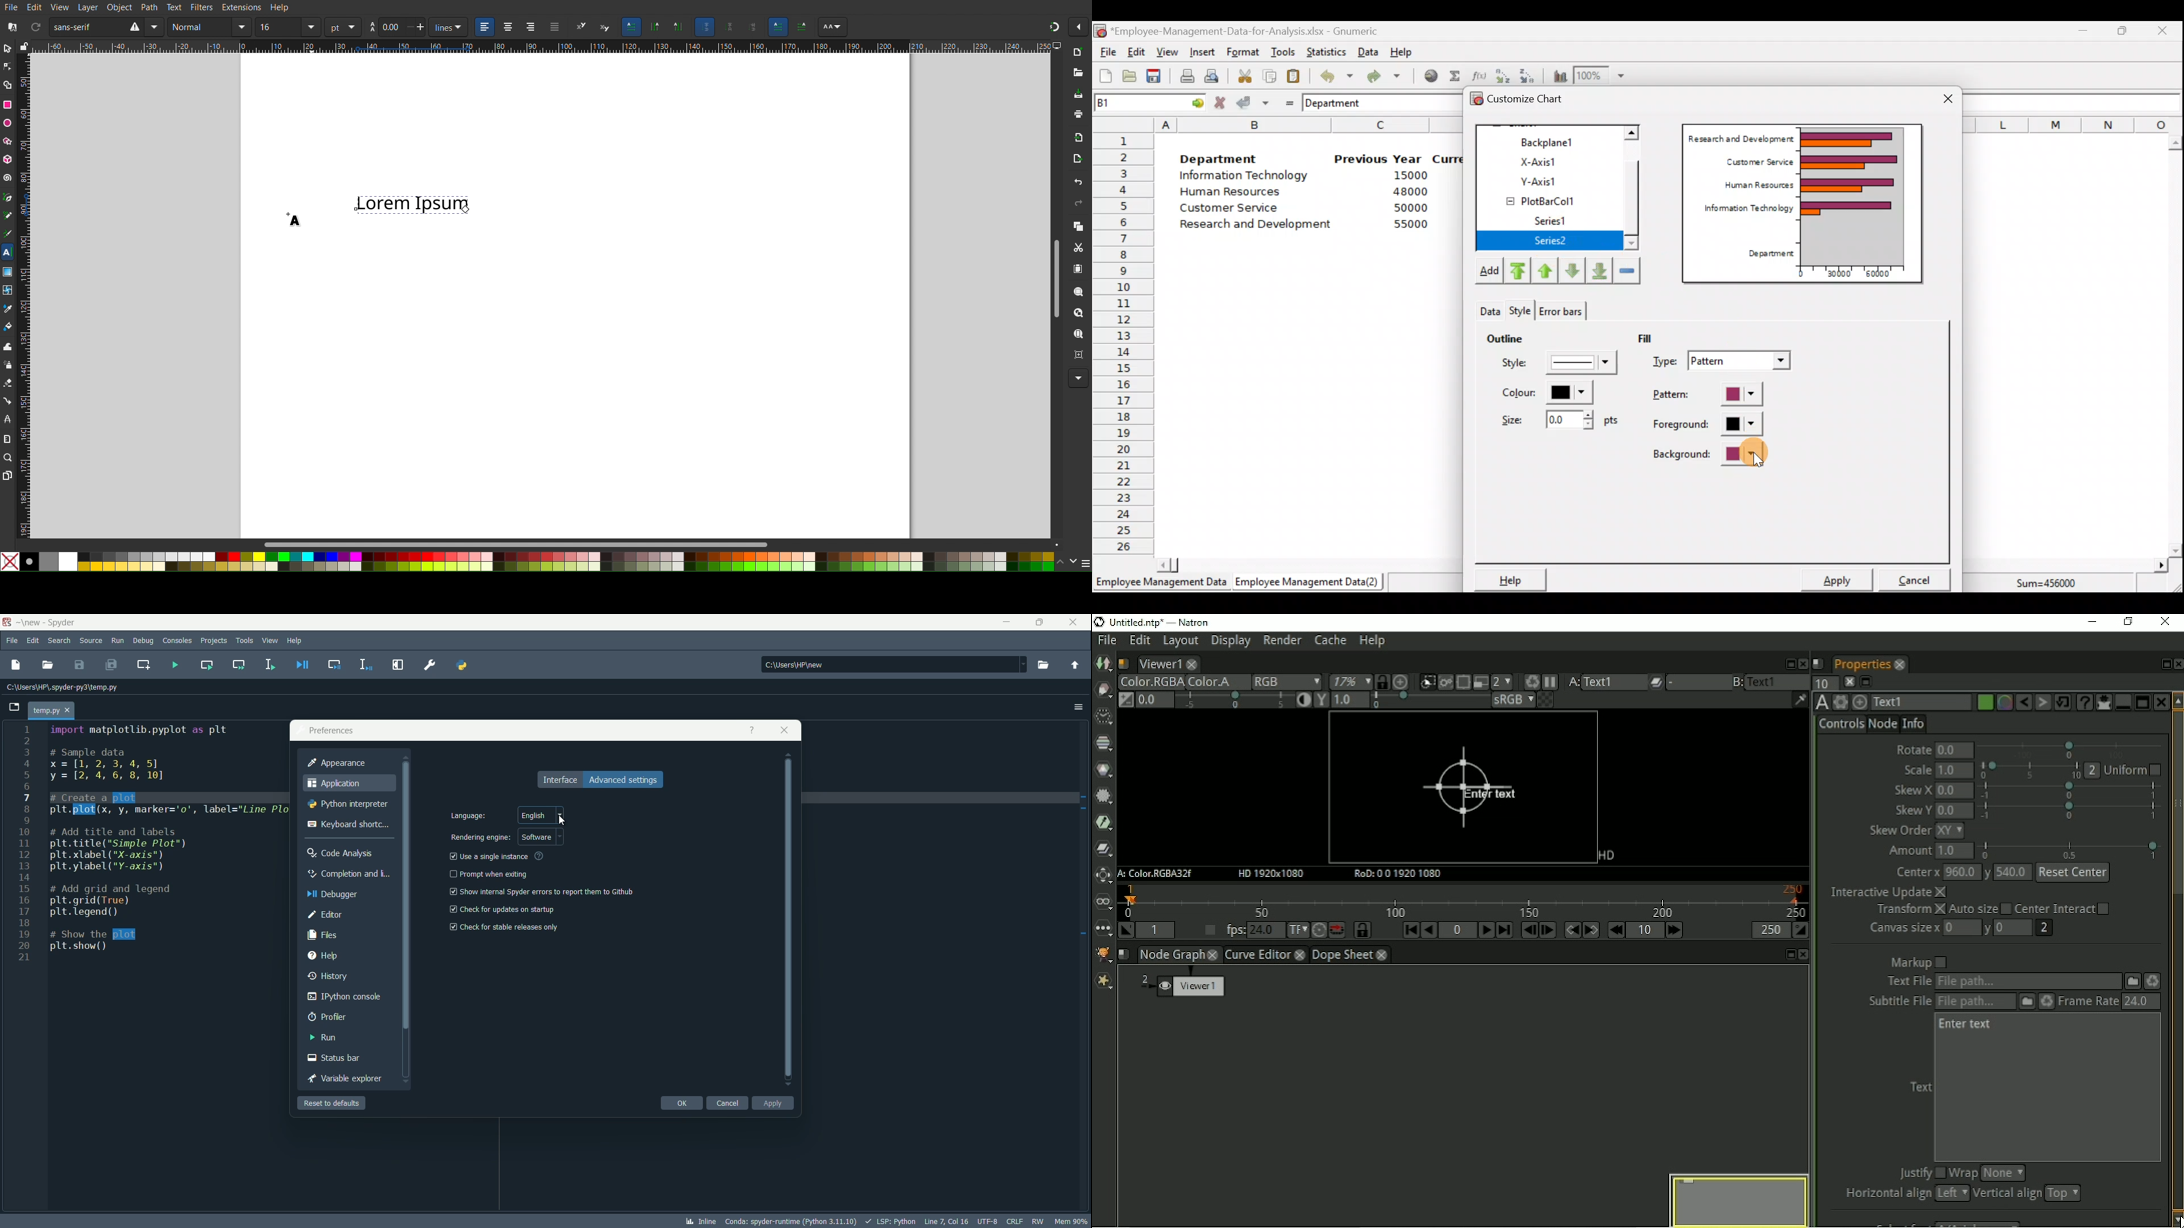 The image size is (2184, 1232). Describe the element at coordinates (509, 910) in the screenshot. I see `check for updates on startup` at that location.